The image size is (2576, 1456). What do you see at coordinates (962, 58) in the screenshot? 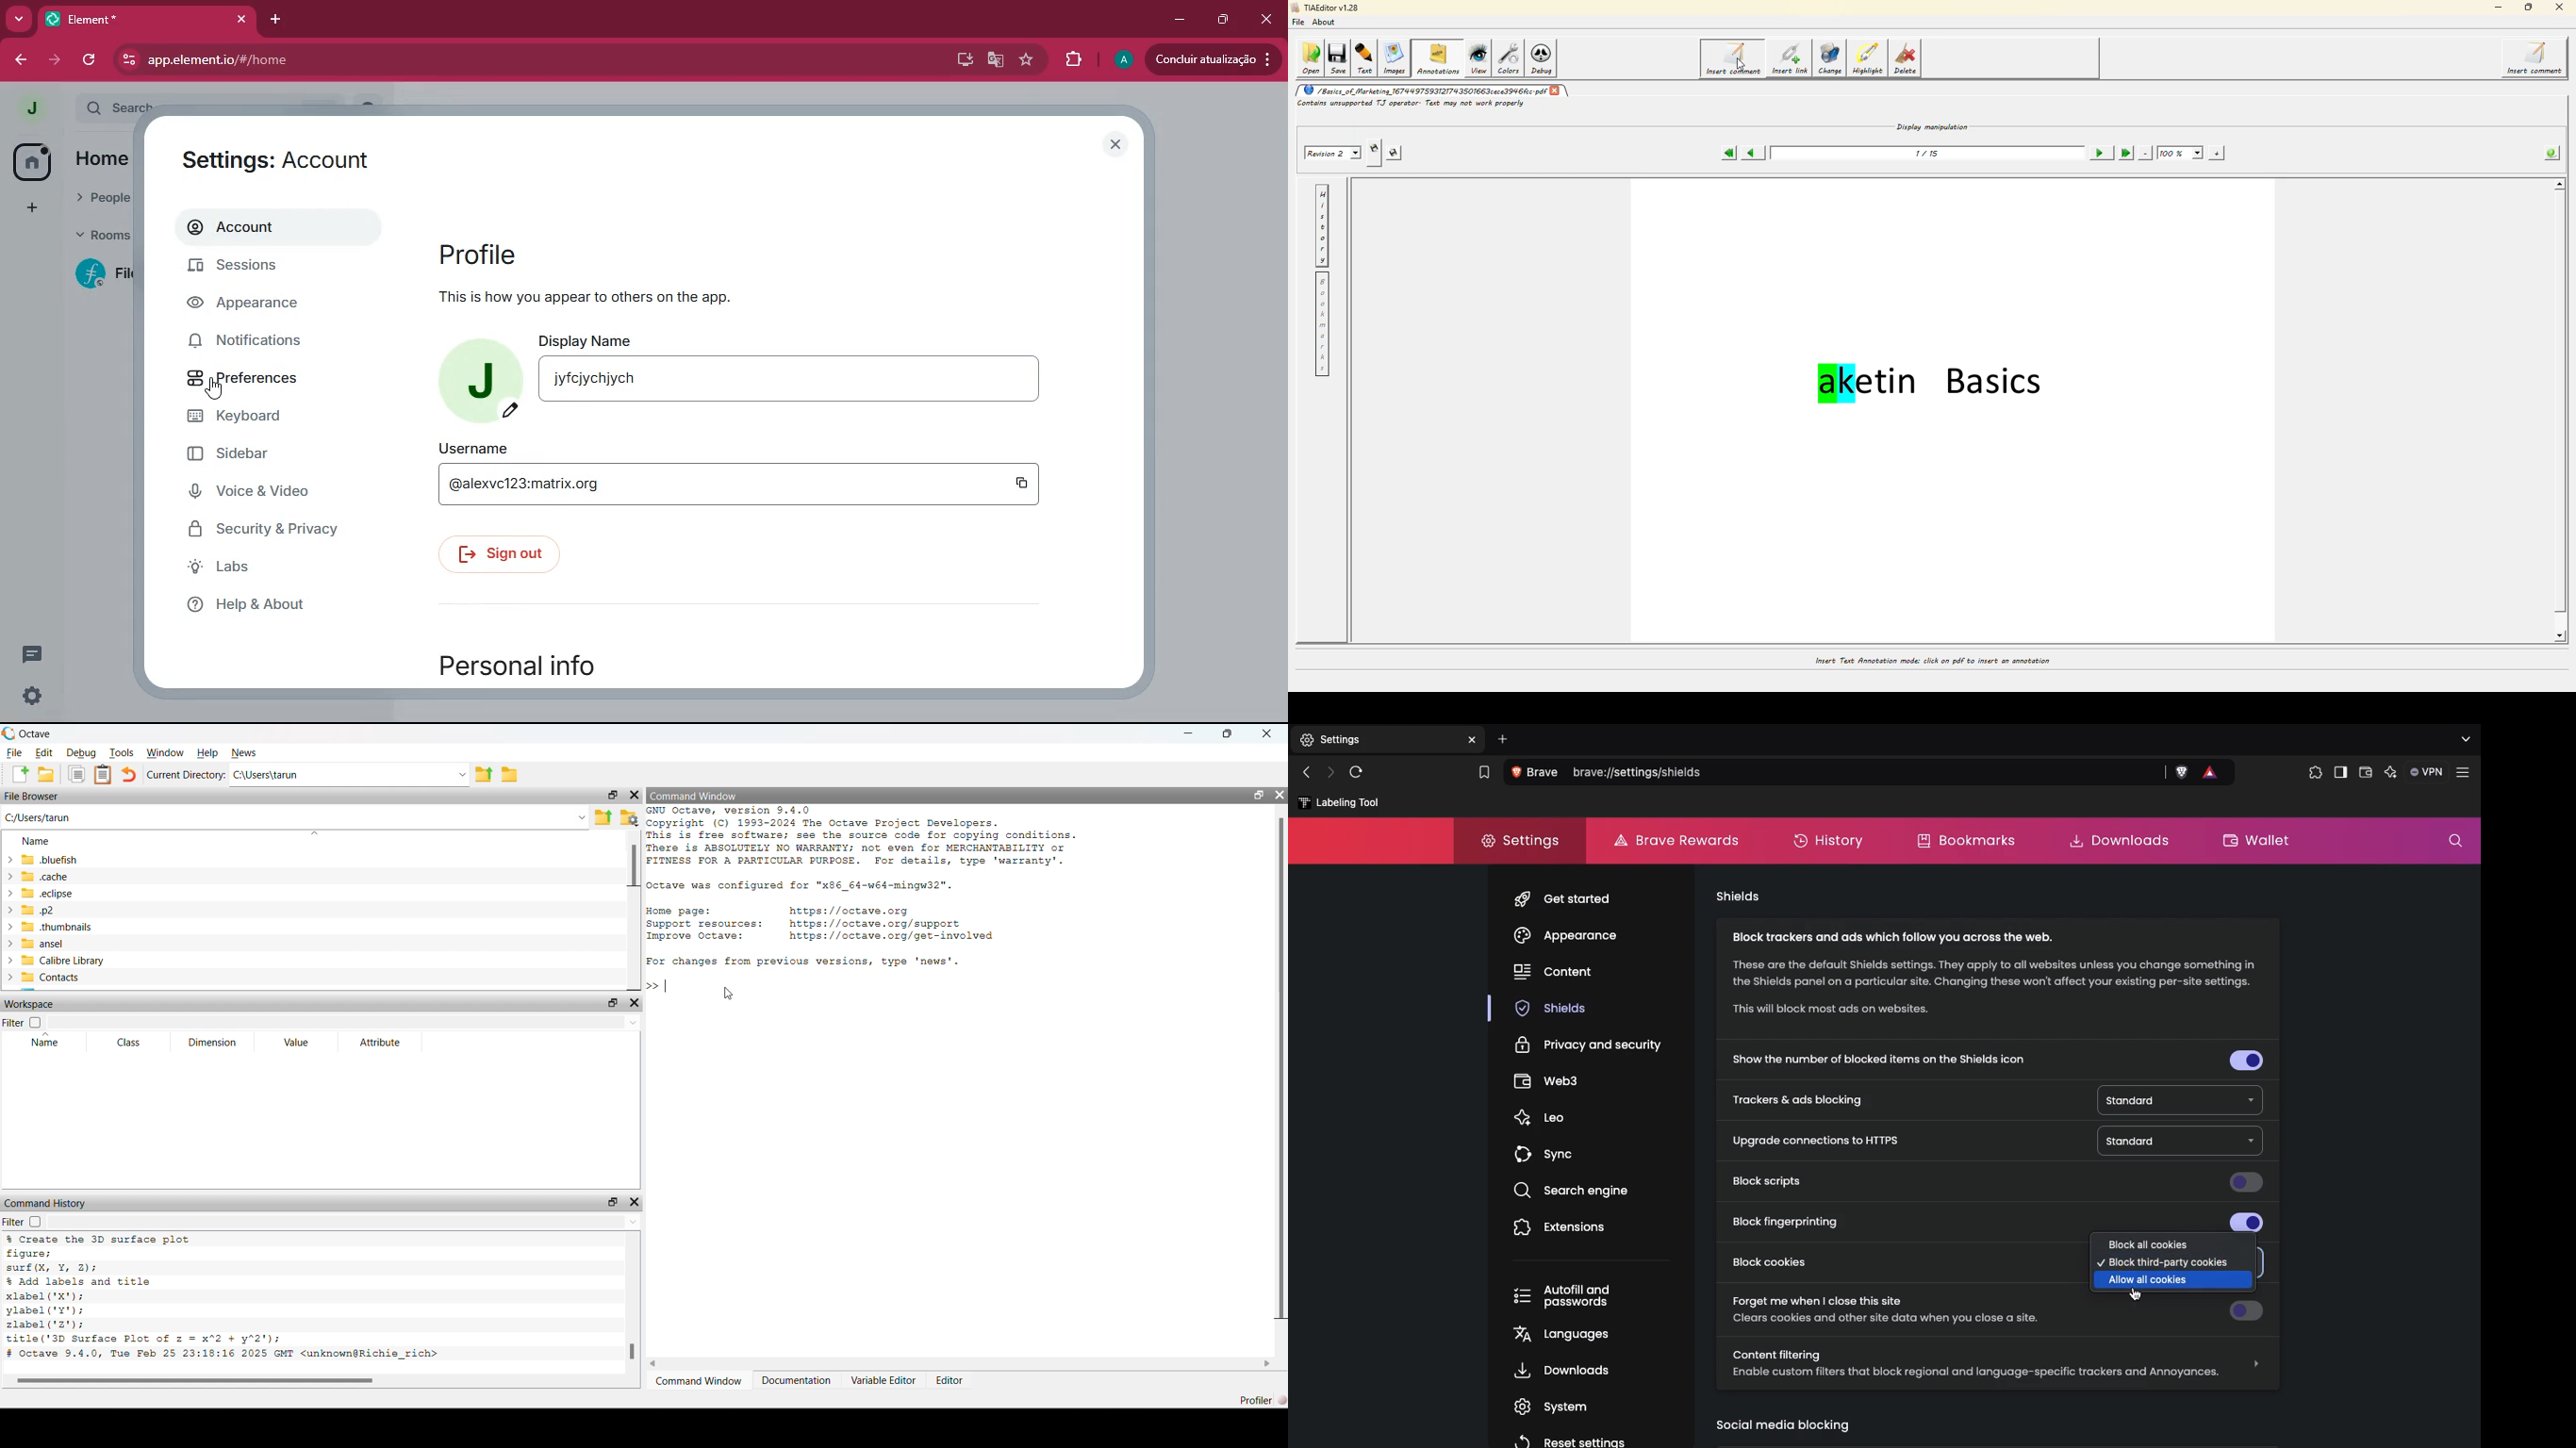
I see `desktop` at bounding box center [962, 58].